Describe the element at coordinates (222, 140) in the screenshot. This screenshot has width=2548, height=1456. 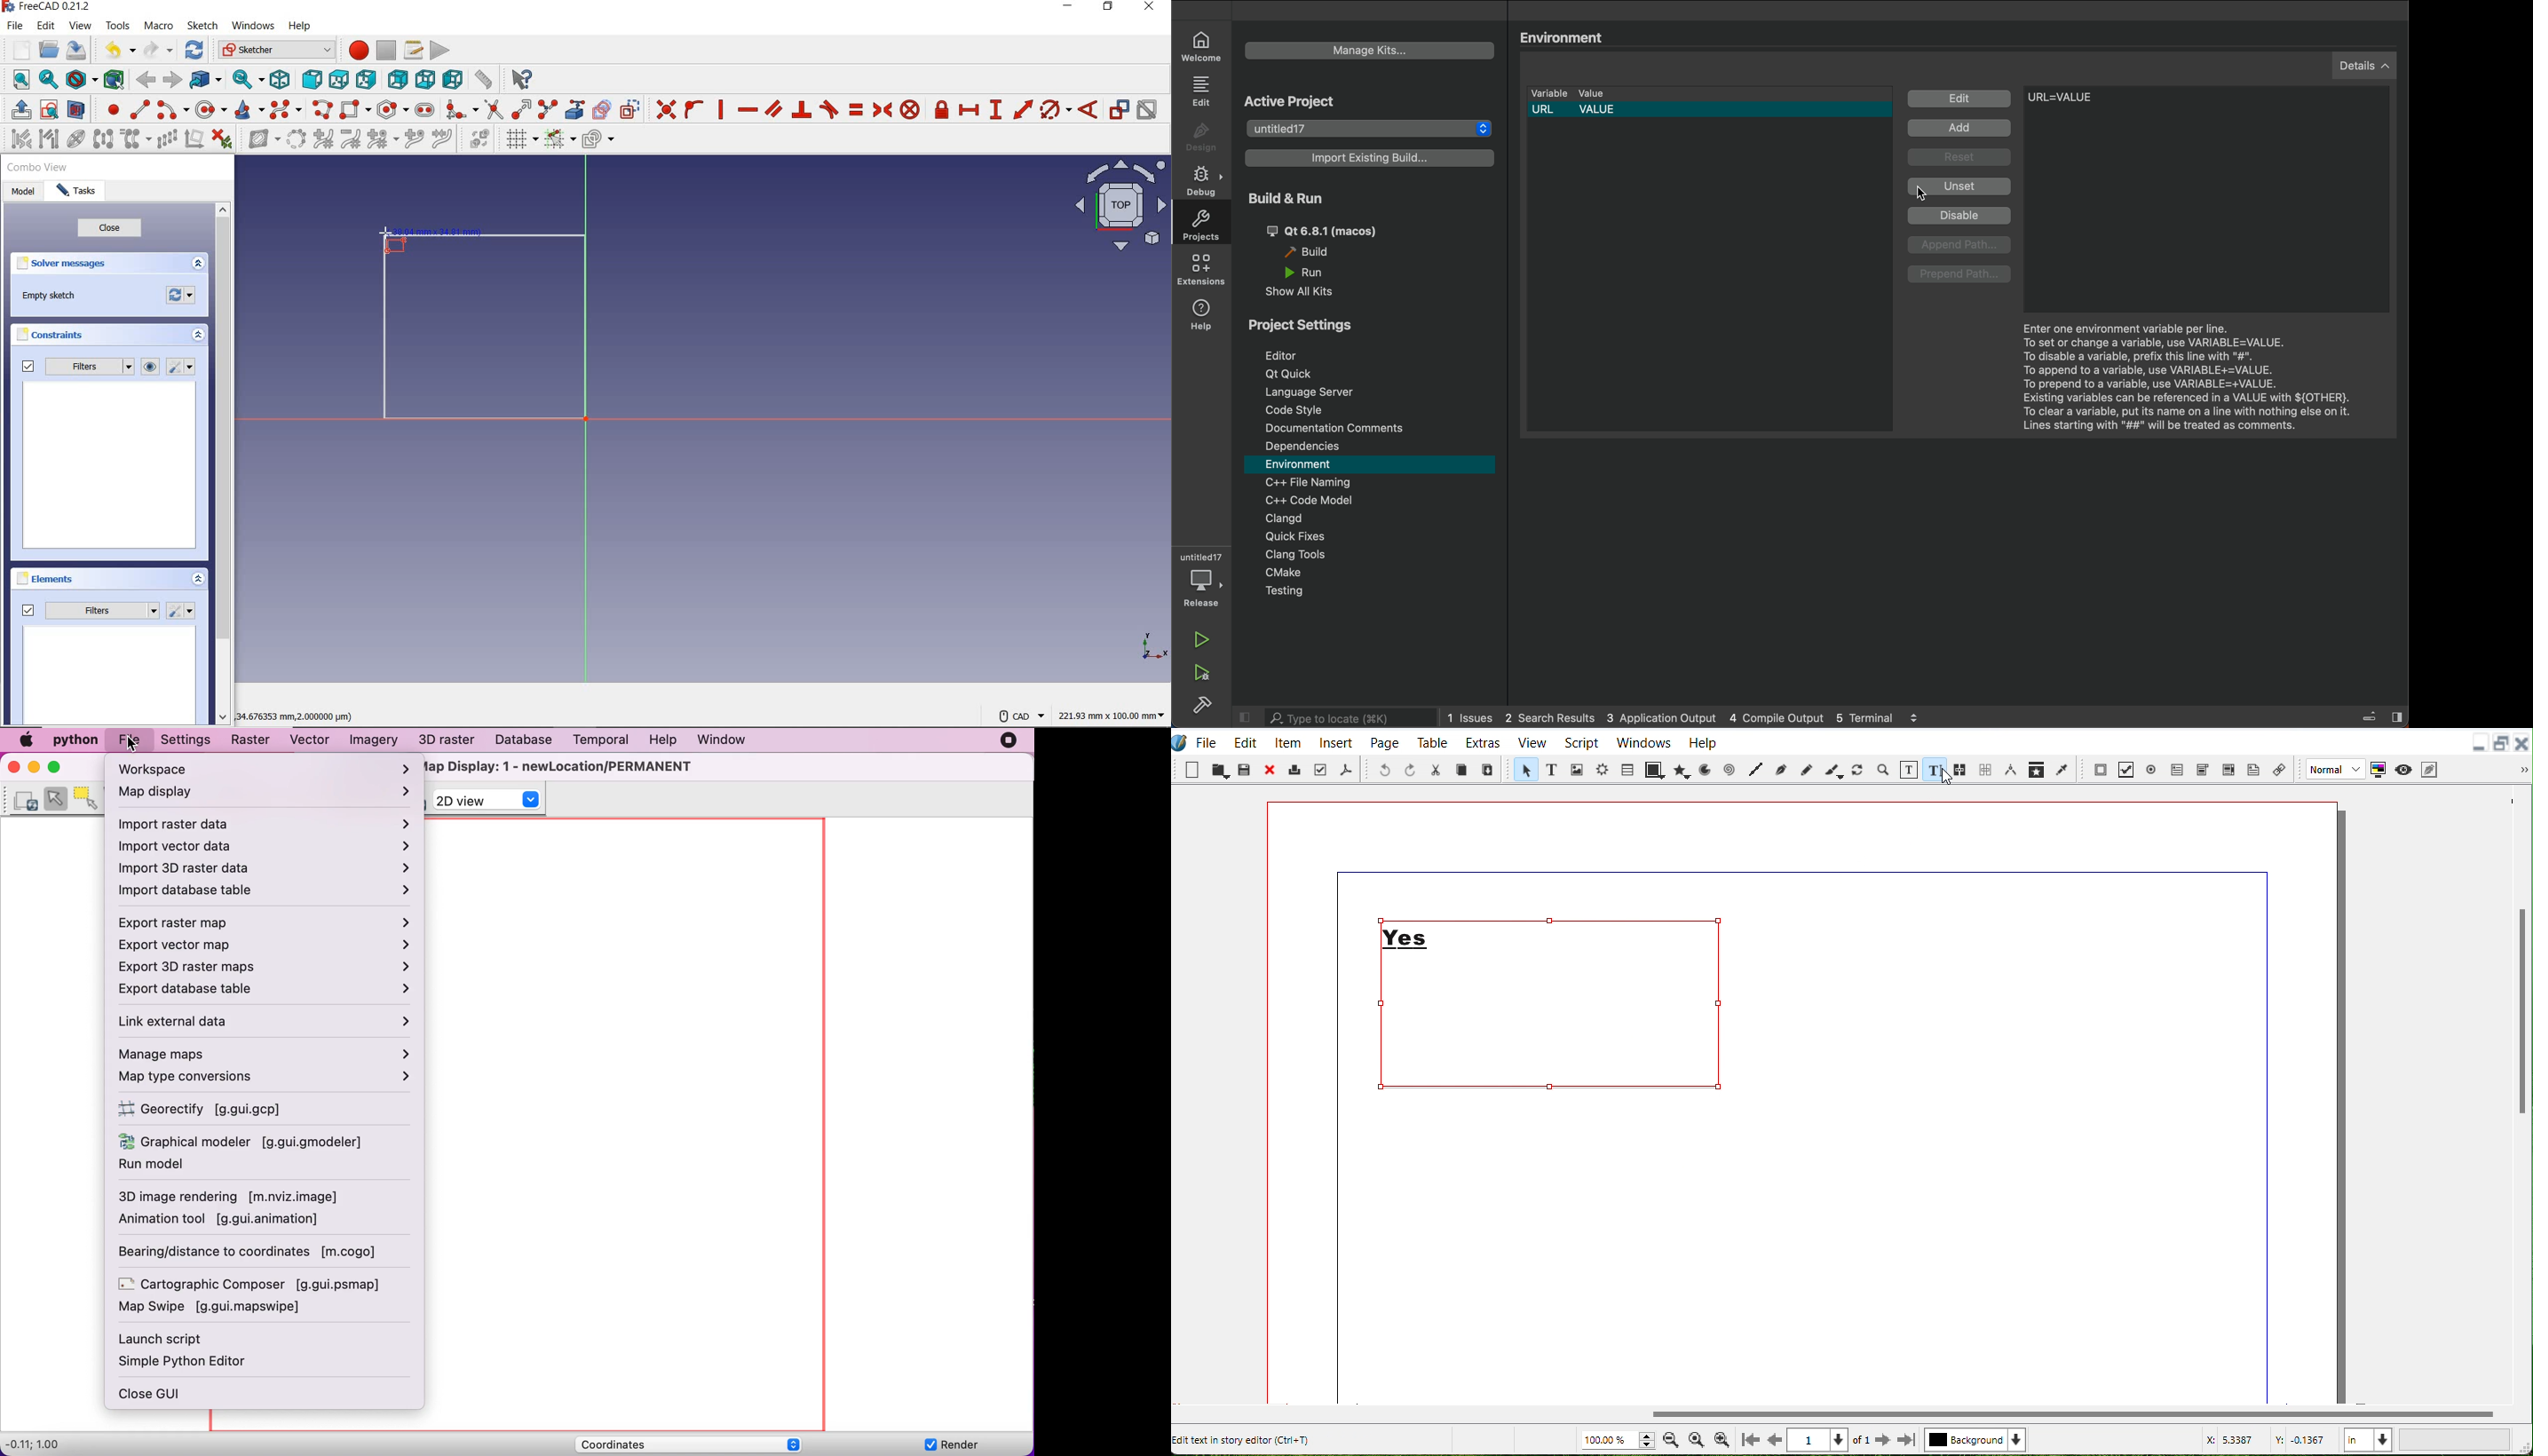
I see `delete all constraints` at that location.